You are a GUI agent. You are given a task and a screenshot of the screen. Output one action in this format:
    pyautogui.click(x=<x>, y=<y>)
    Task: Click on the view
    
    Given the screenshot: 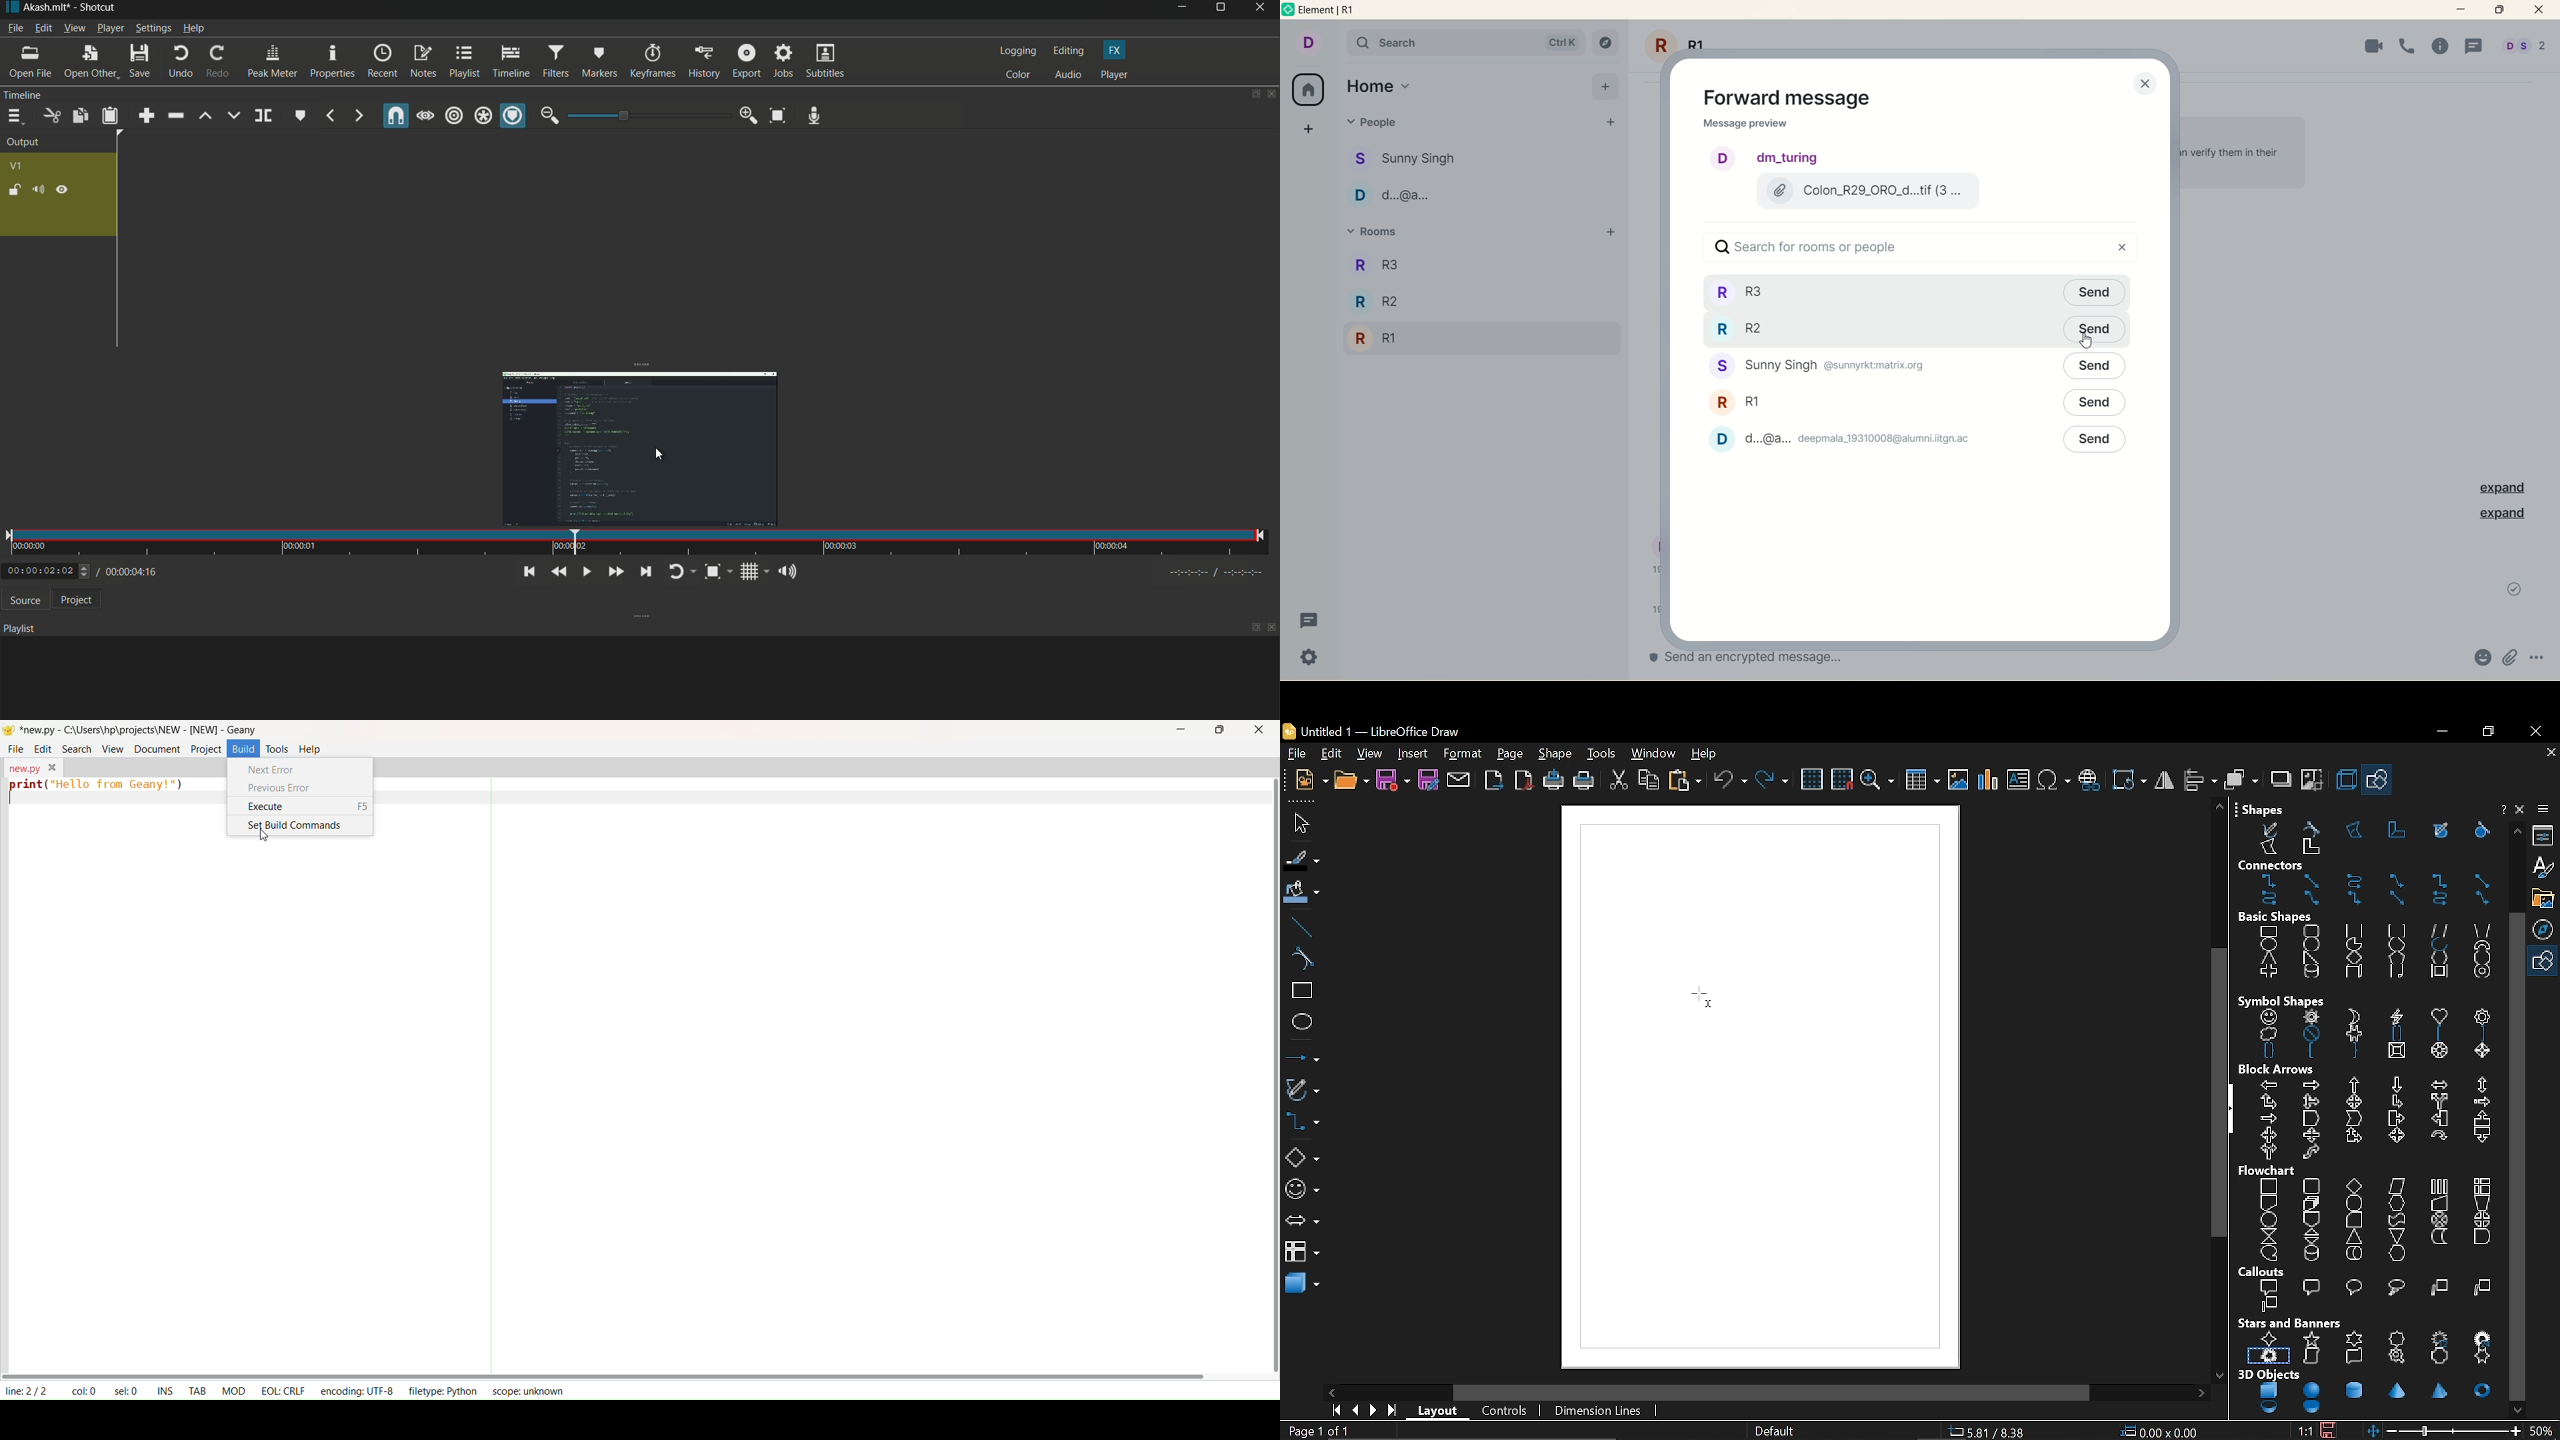 What is the action you would take?
    pyautogui.click(x=1372, y=754)
    